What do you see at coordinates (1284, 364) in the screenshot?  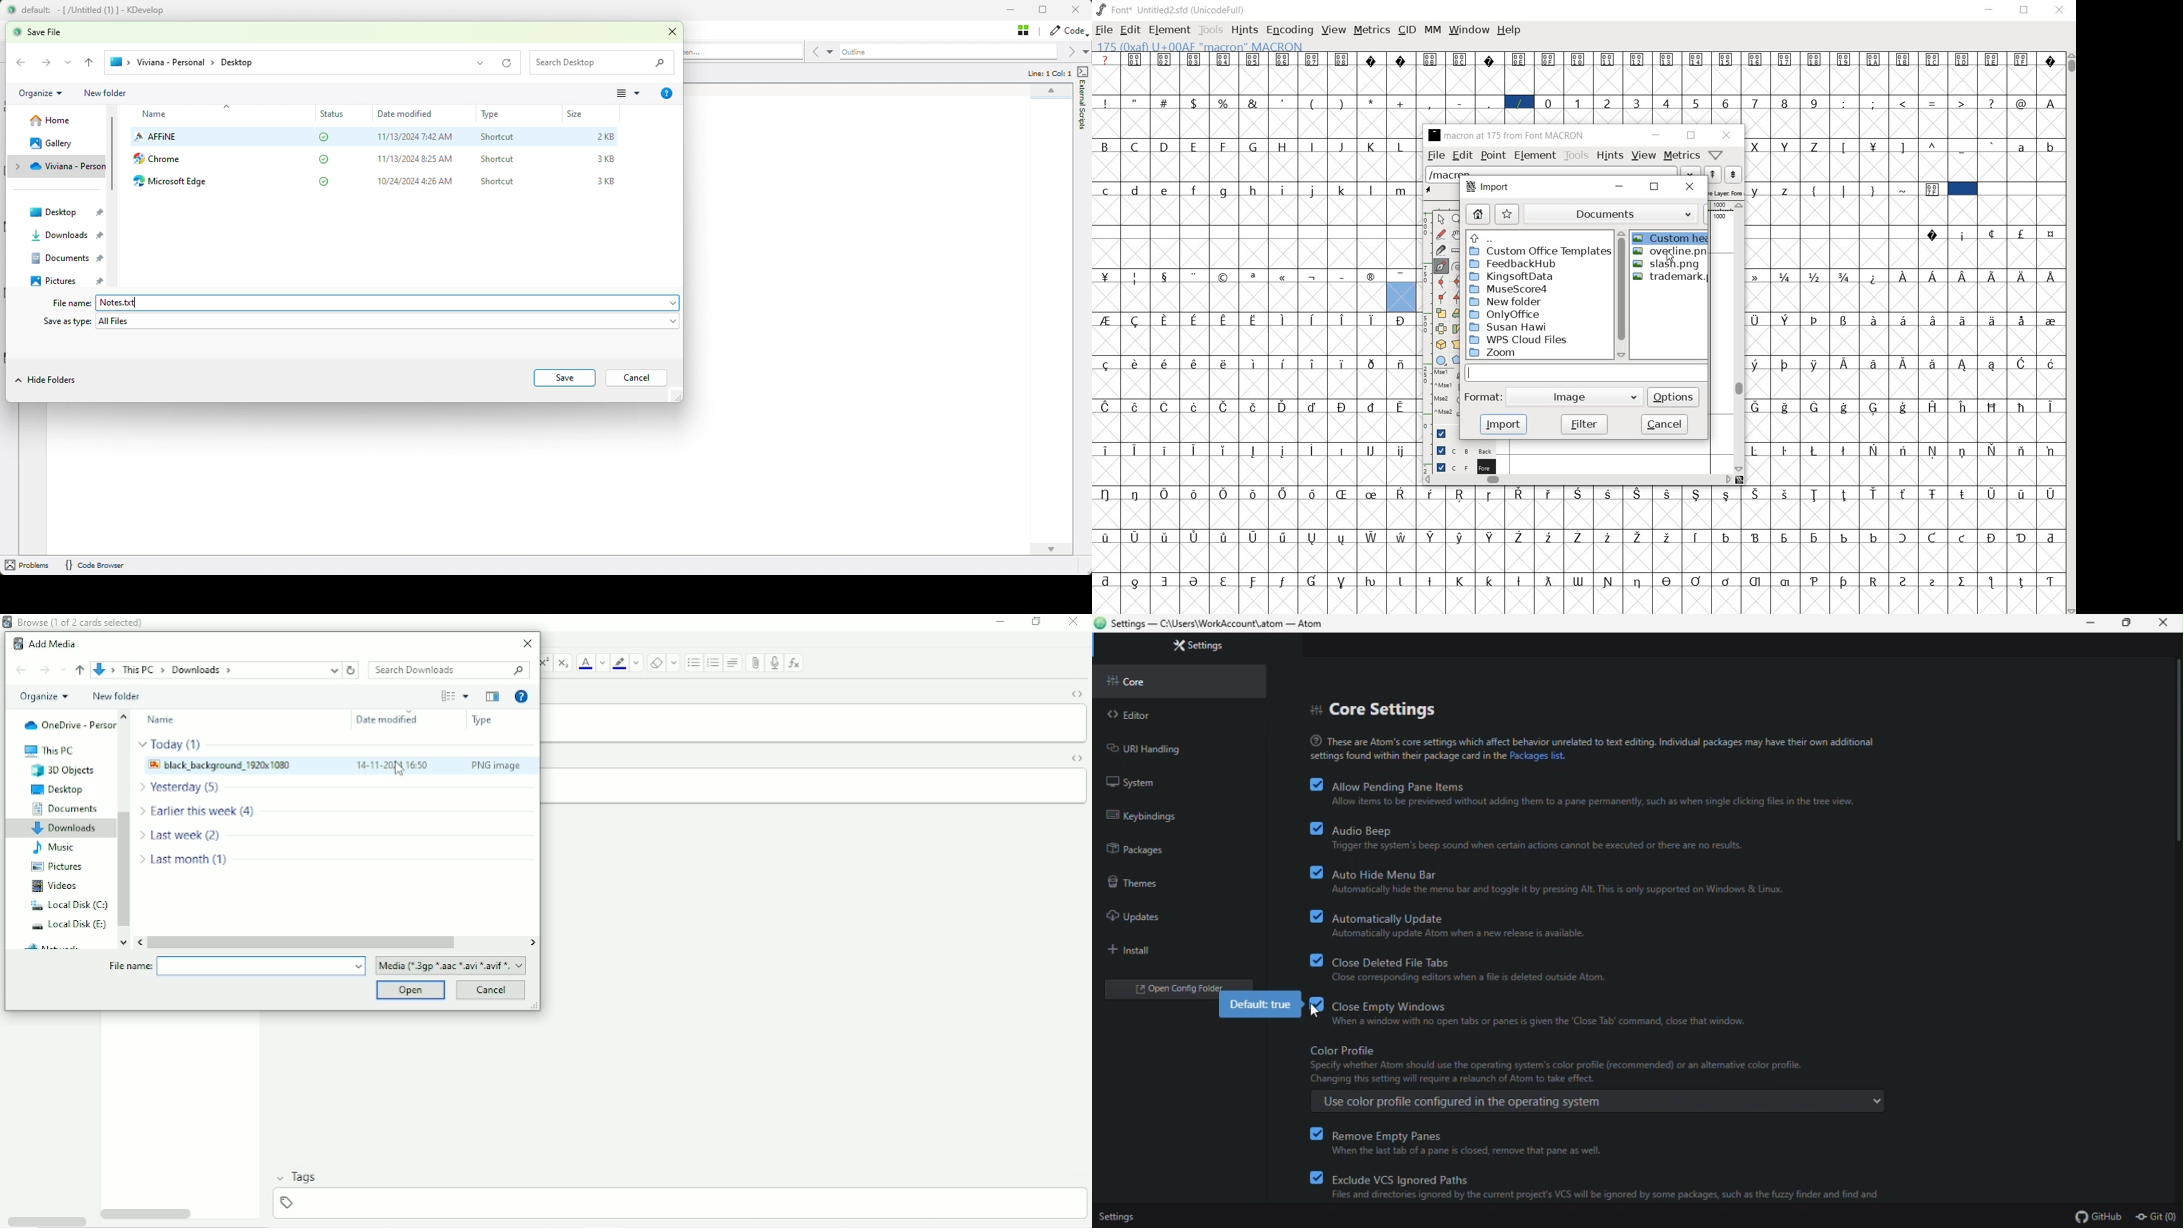 I see `Symbol` at bounding box center [1284, 364].